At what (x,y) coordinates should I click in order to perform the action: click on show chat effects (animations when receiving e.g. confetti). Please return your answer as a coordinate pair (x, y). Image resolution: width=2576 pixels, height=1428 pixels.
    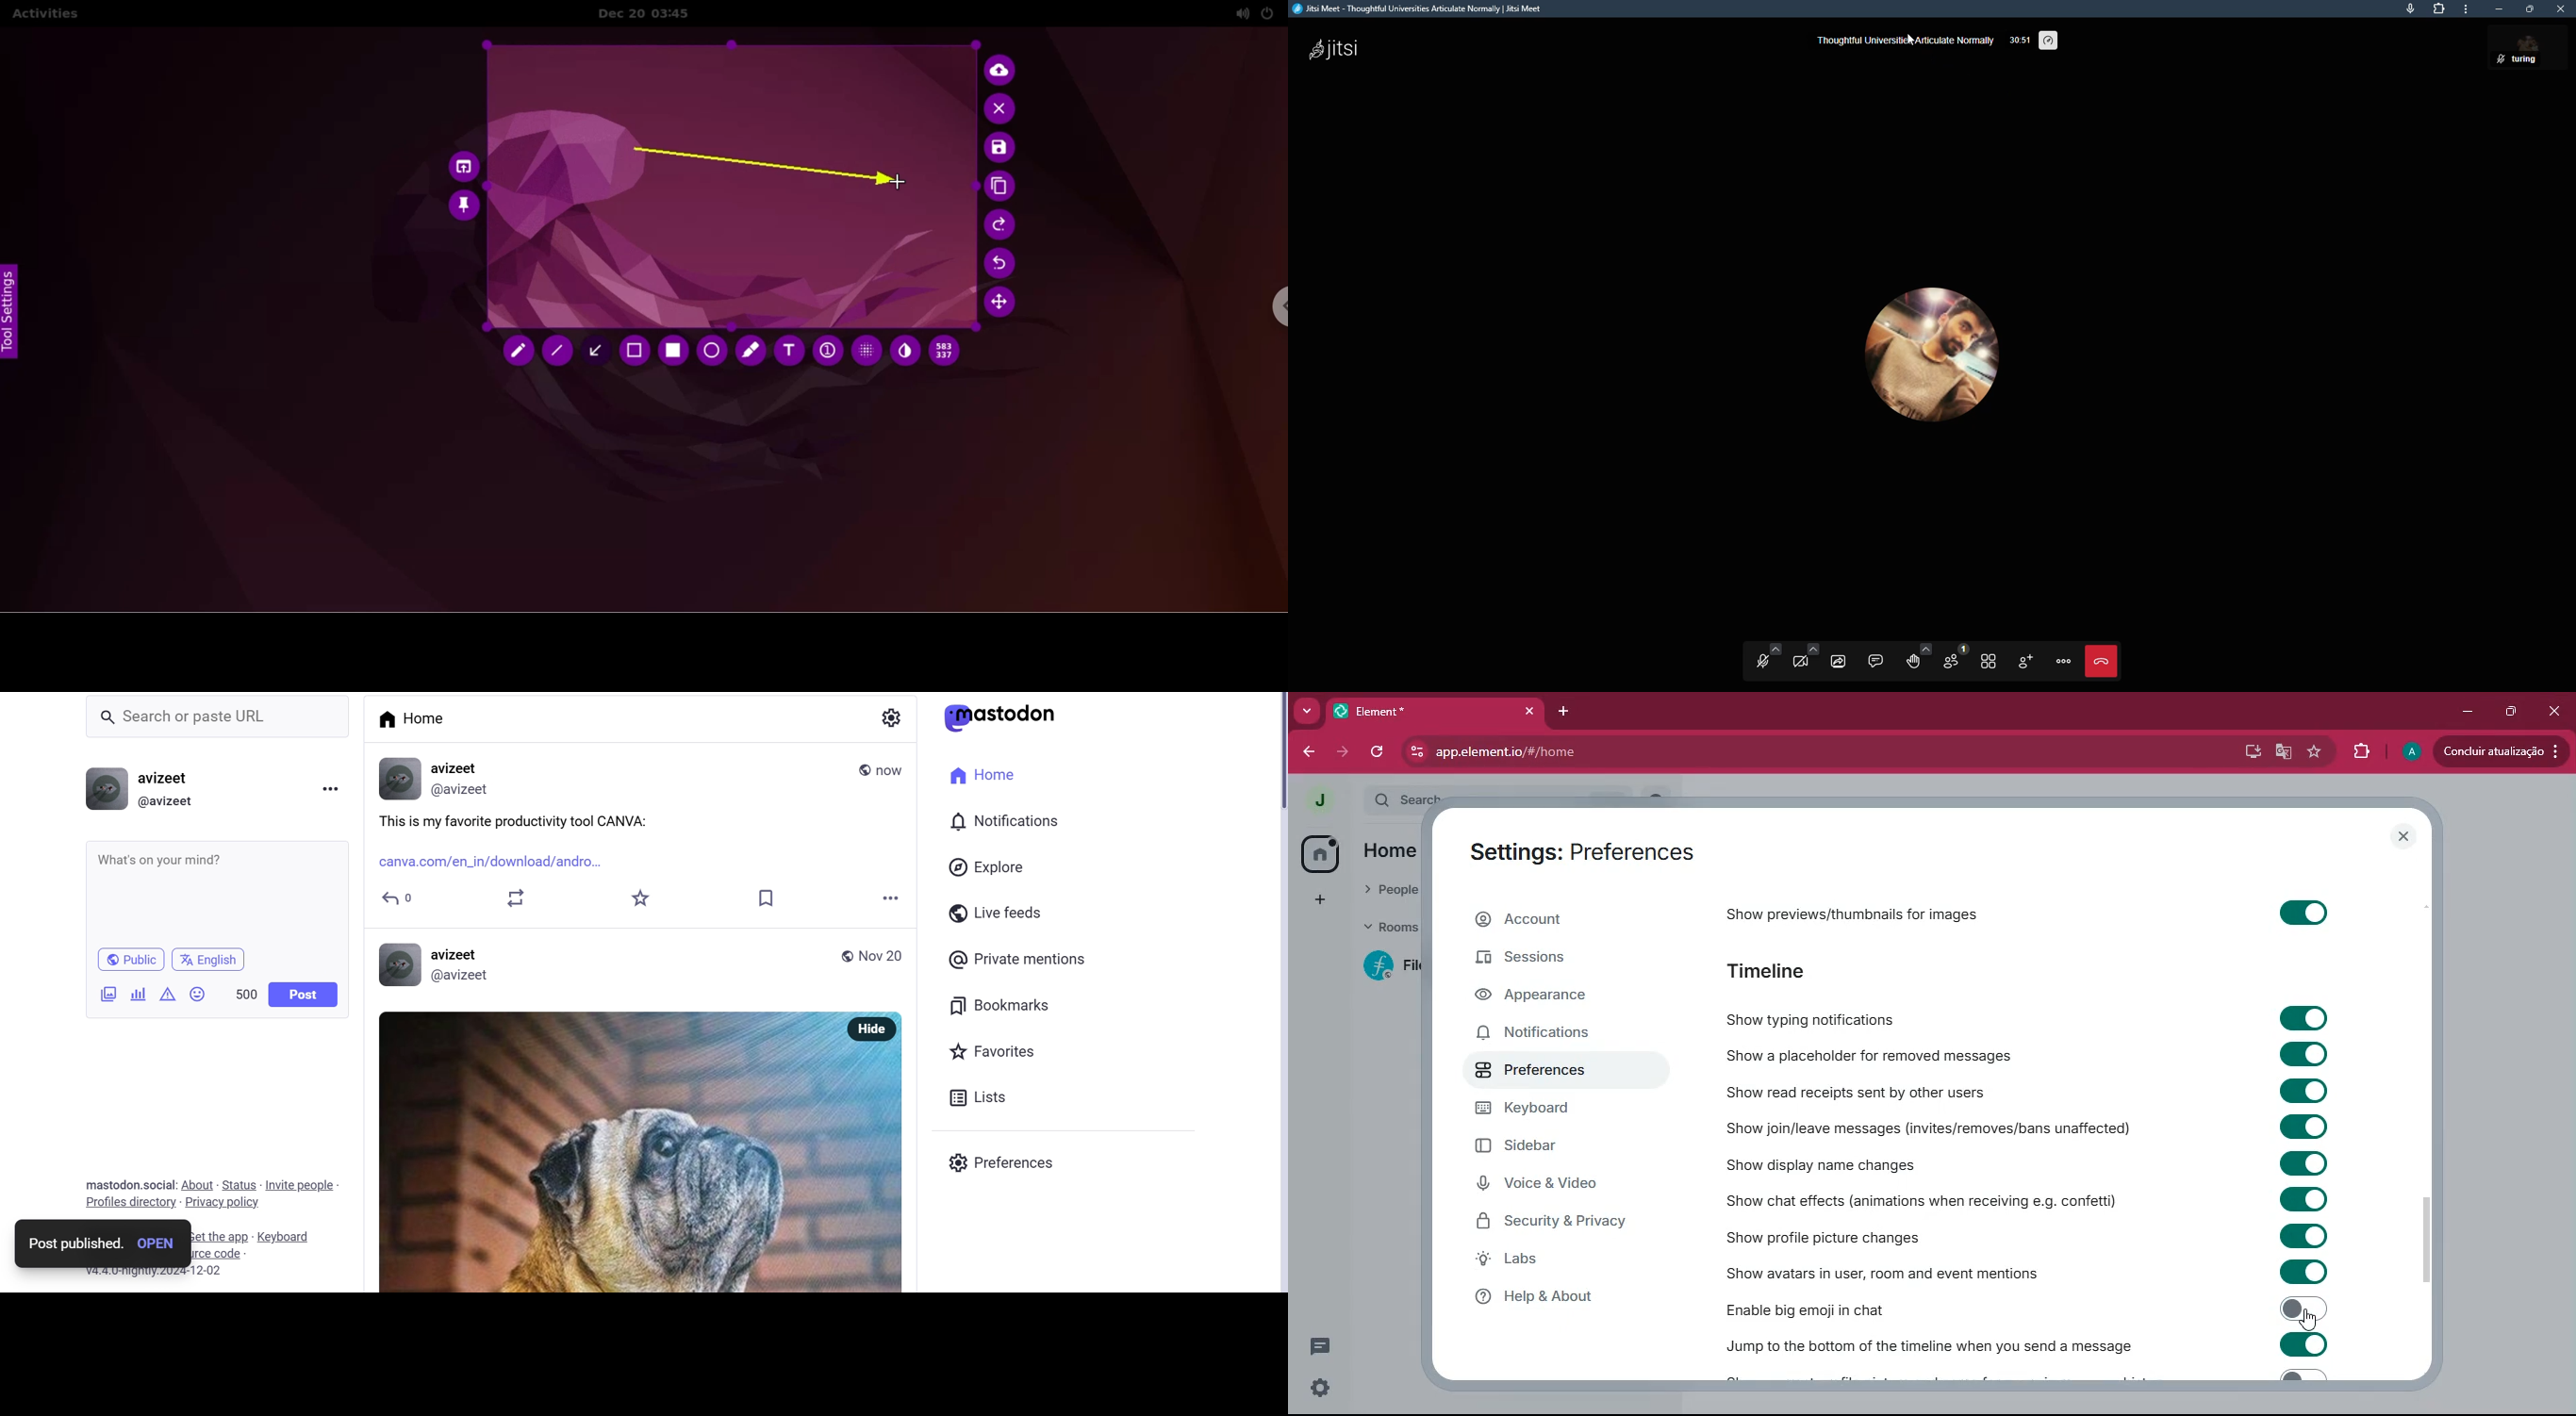
    Looking at the image, I should click on (1929, 1200).